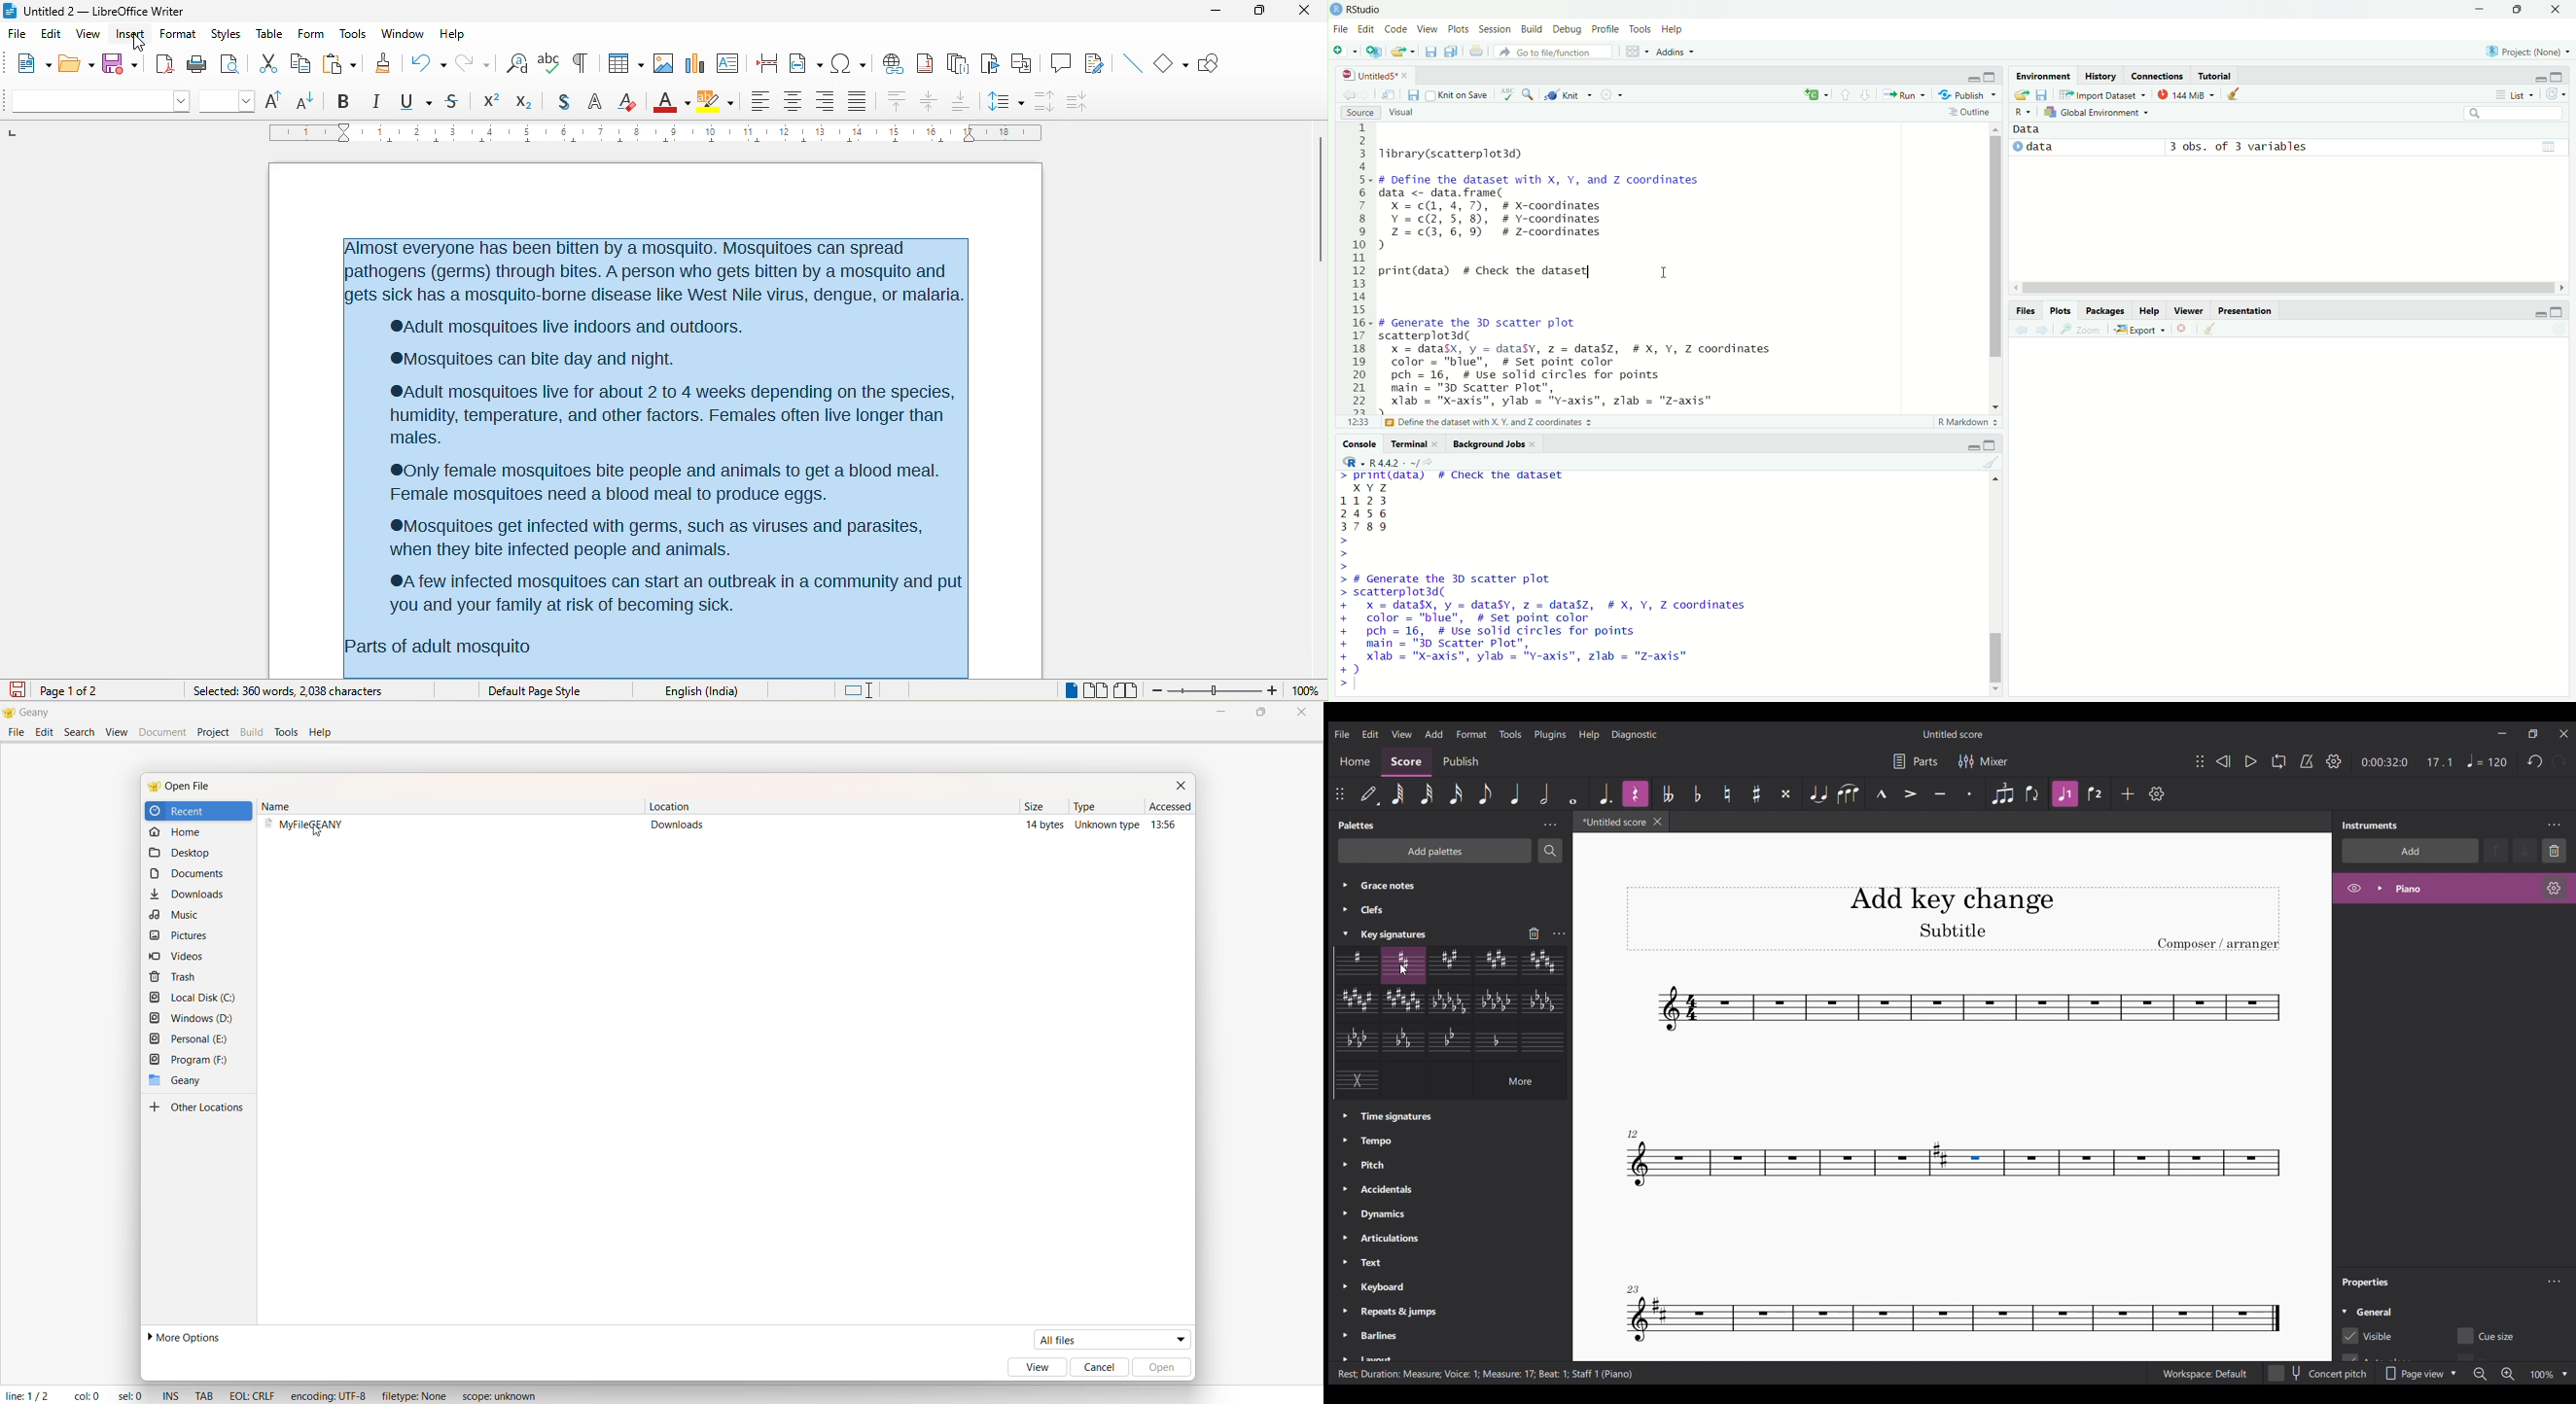  Describe the element at coordinates (2513, 113) in the screenshot. I see `search bar` at that location.